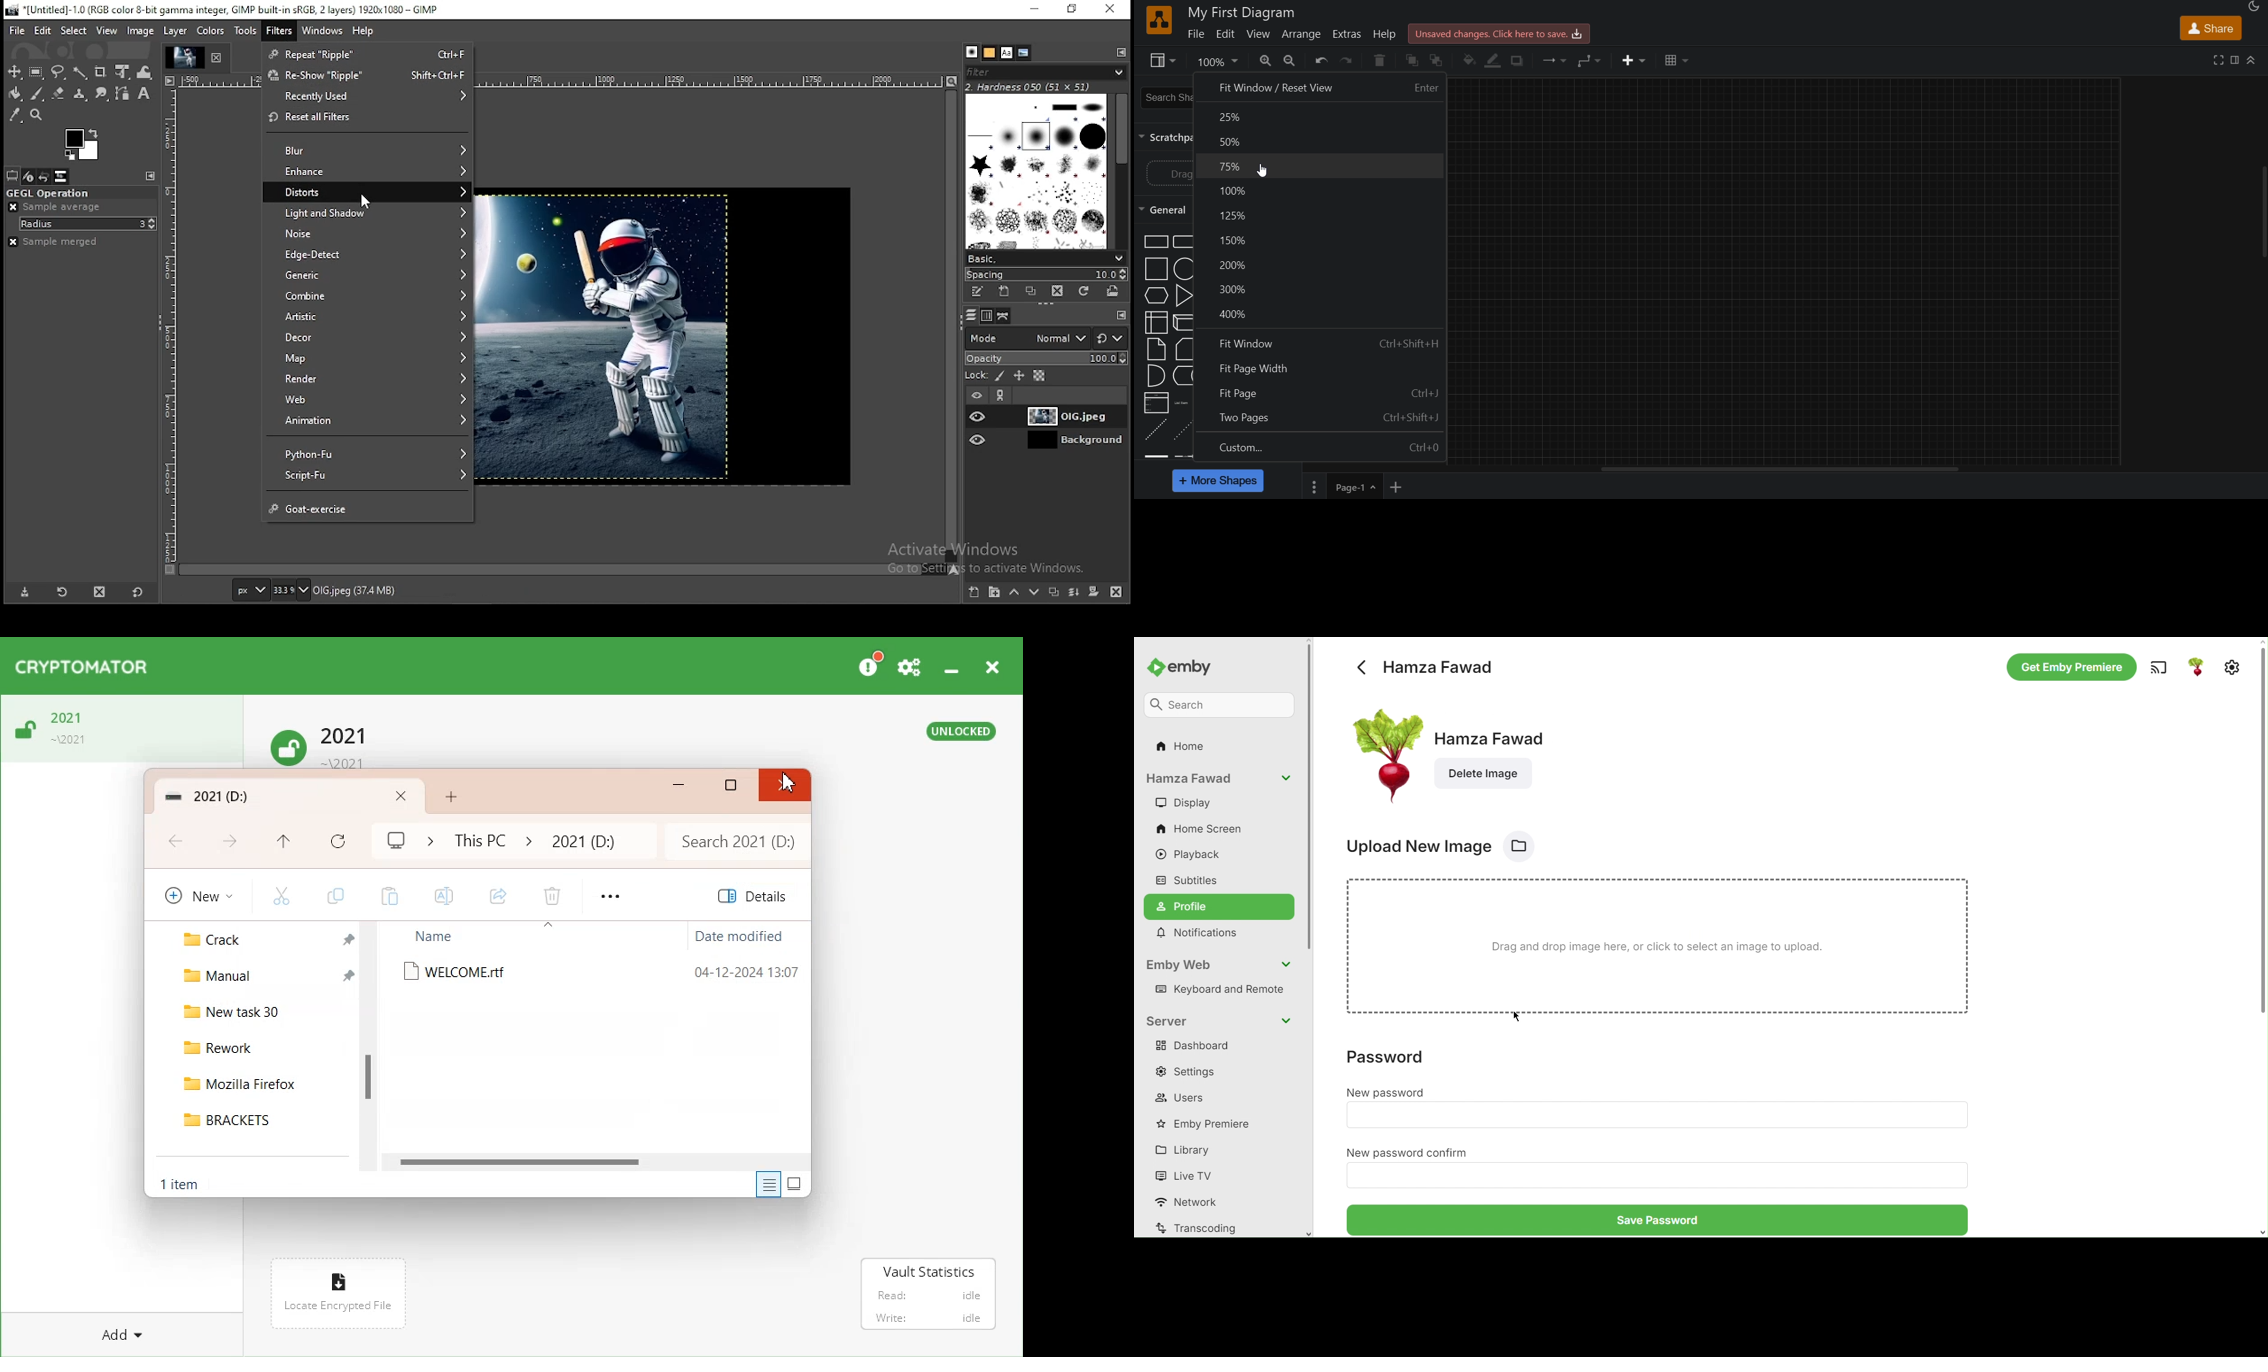 Image resolution: width=2268 pixels, height=1372 pixels. What do you see at coordinates (1322, 316) in the screenshot?
I see `400%` at bounding box center [1322, 316].